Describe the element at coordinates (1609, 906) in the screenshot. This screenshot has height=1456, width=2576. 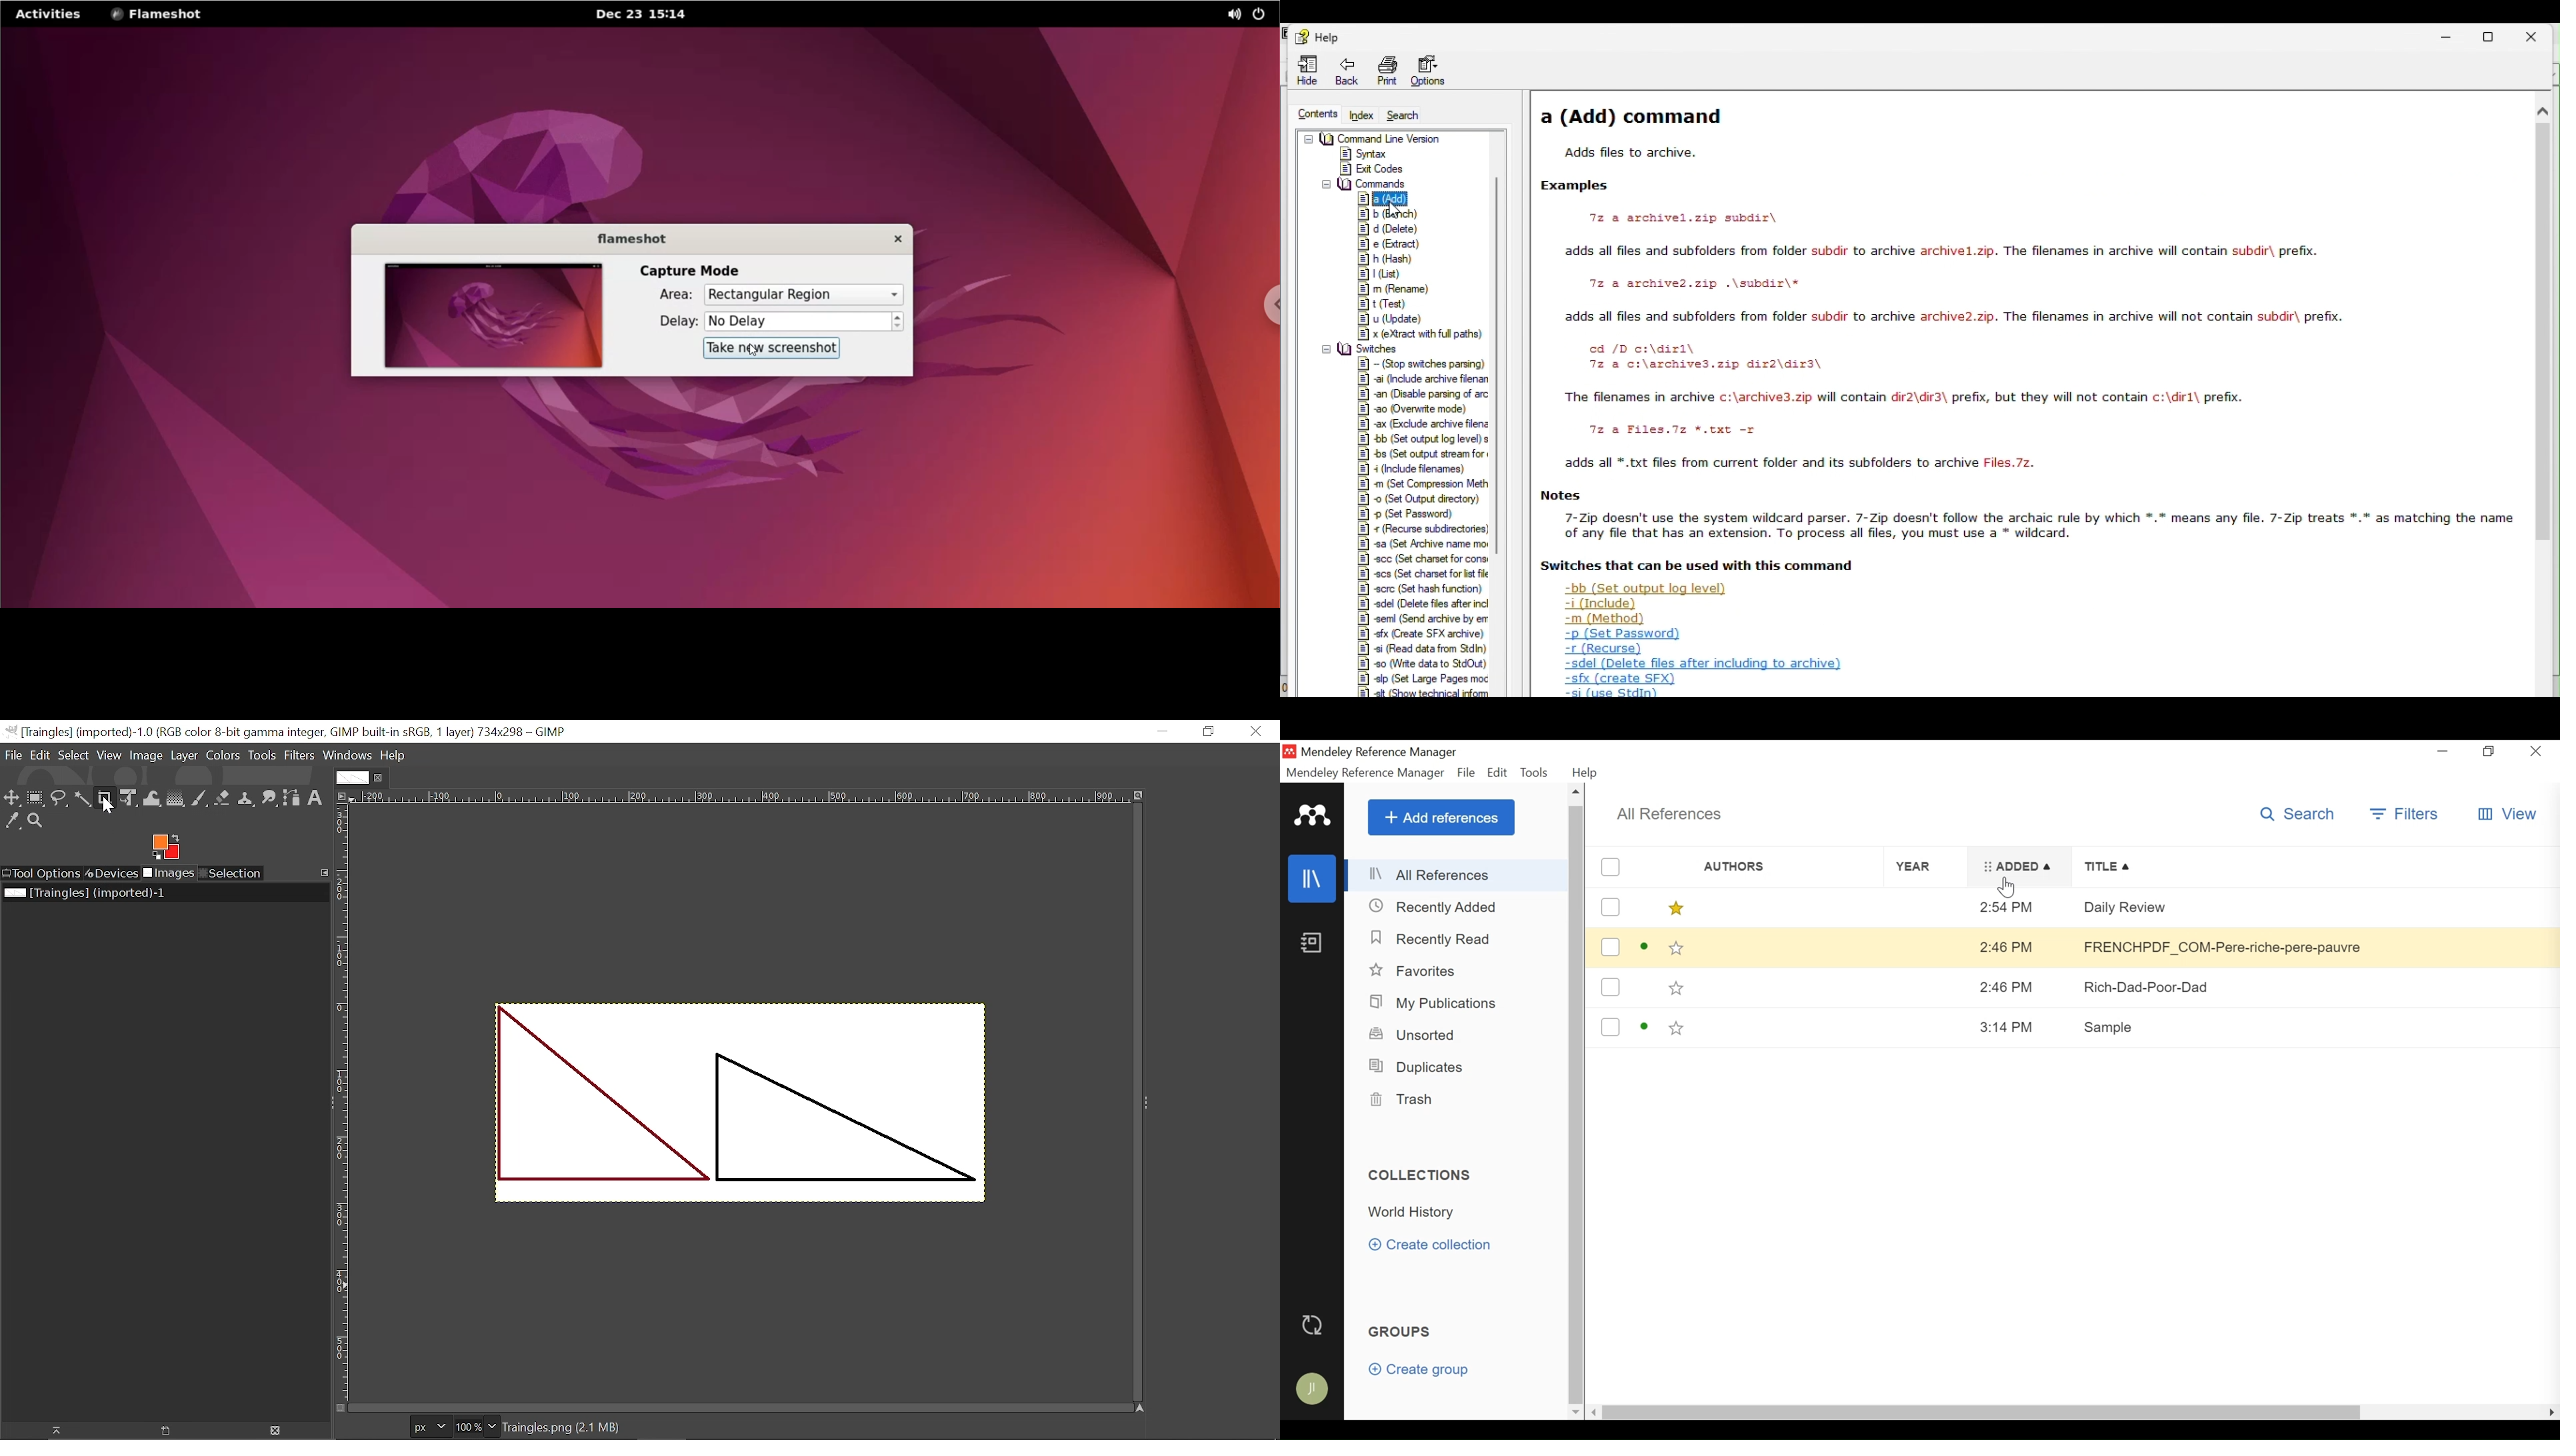
I see `(un)select` at that location.